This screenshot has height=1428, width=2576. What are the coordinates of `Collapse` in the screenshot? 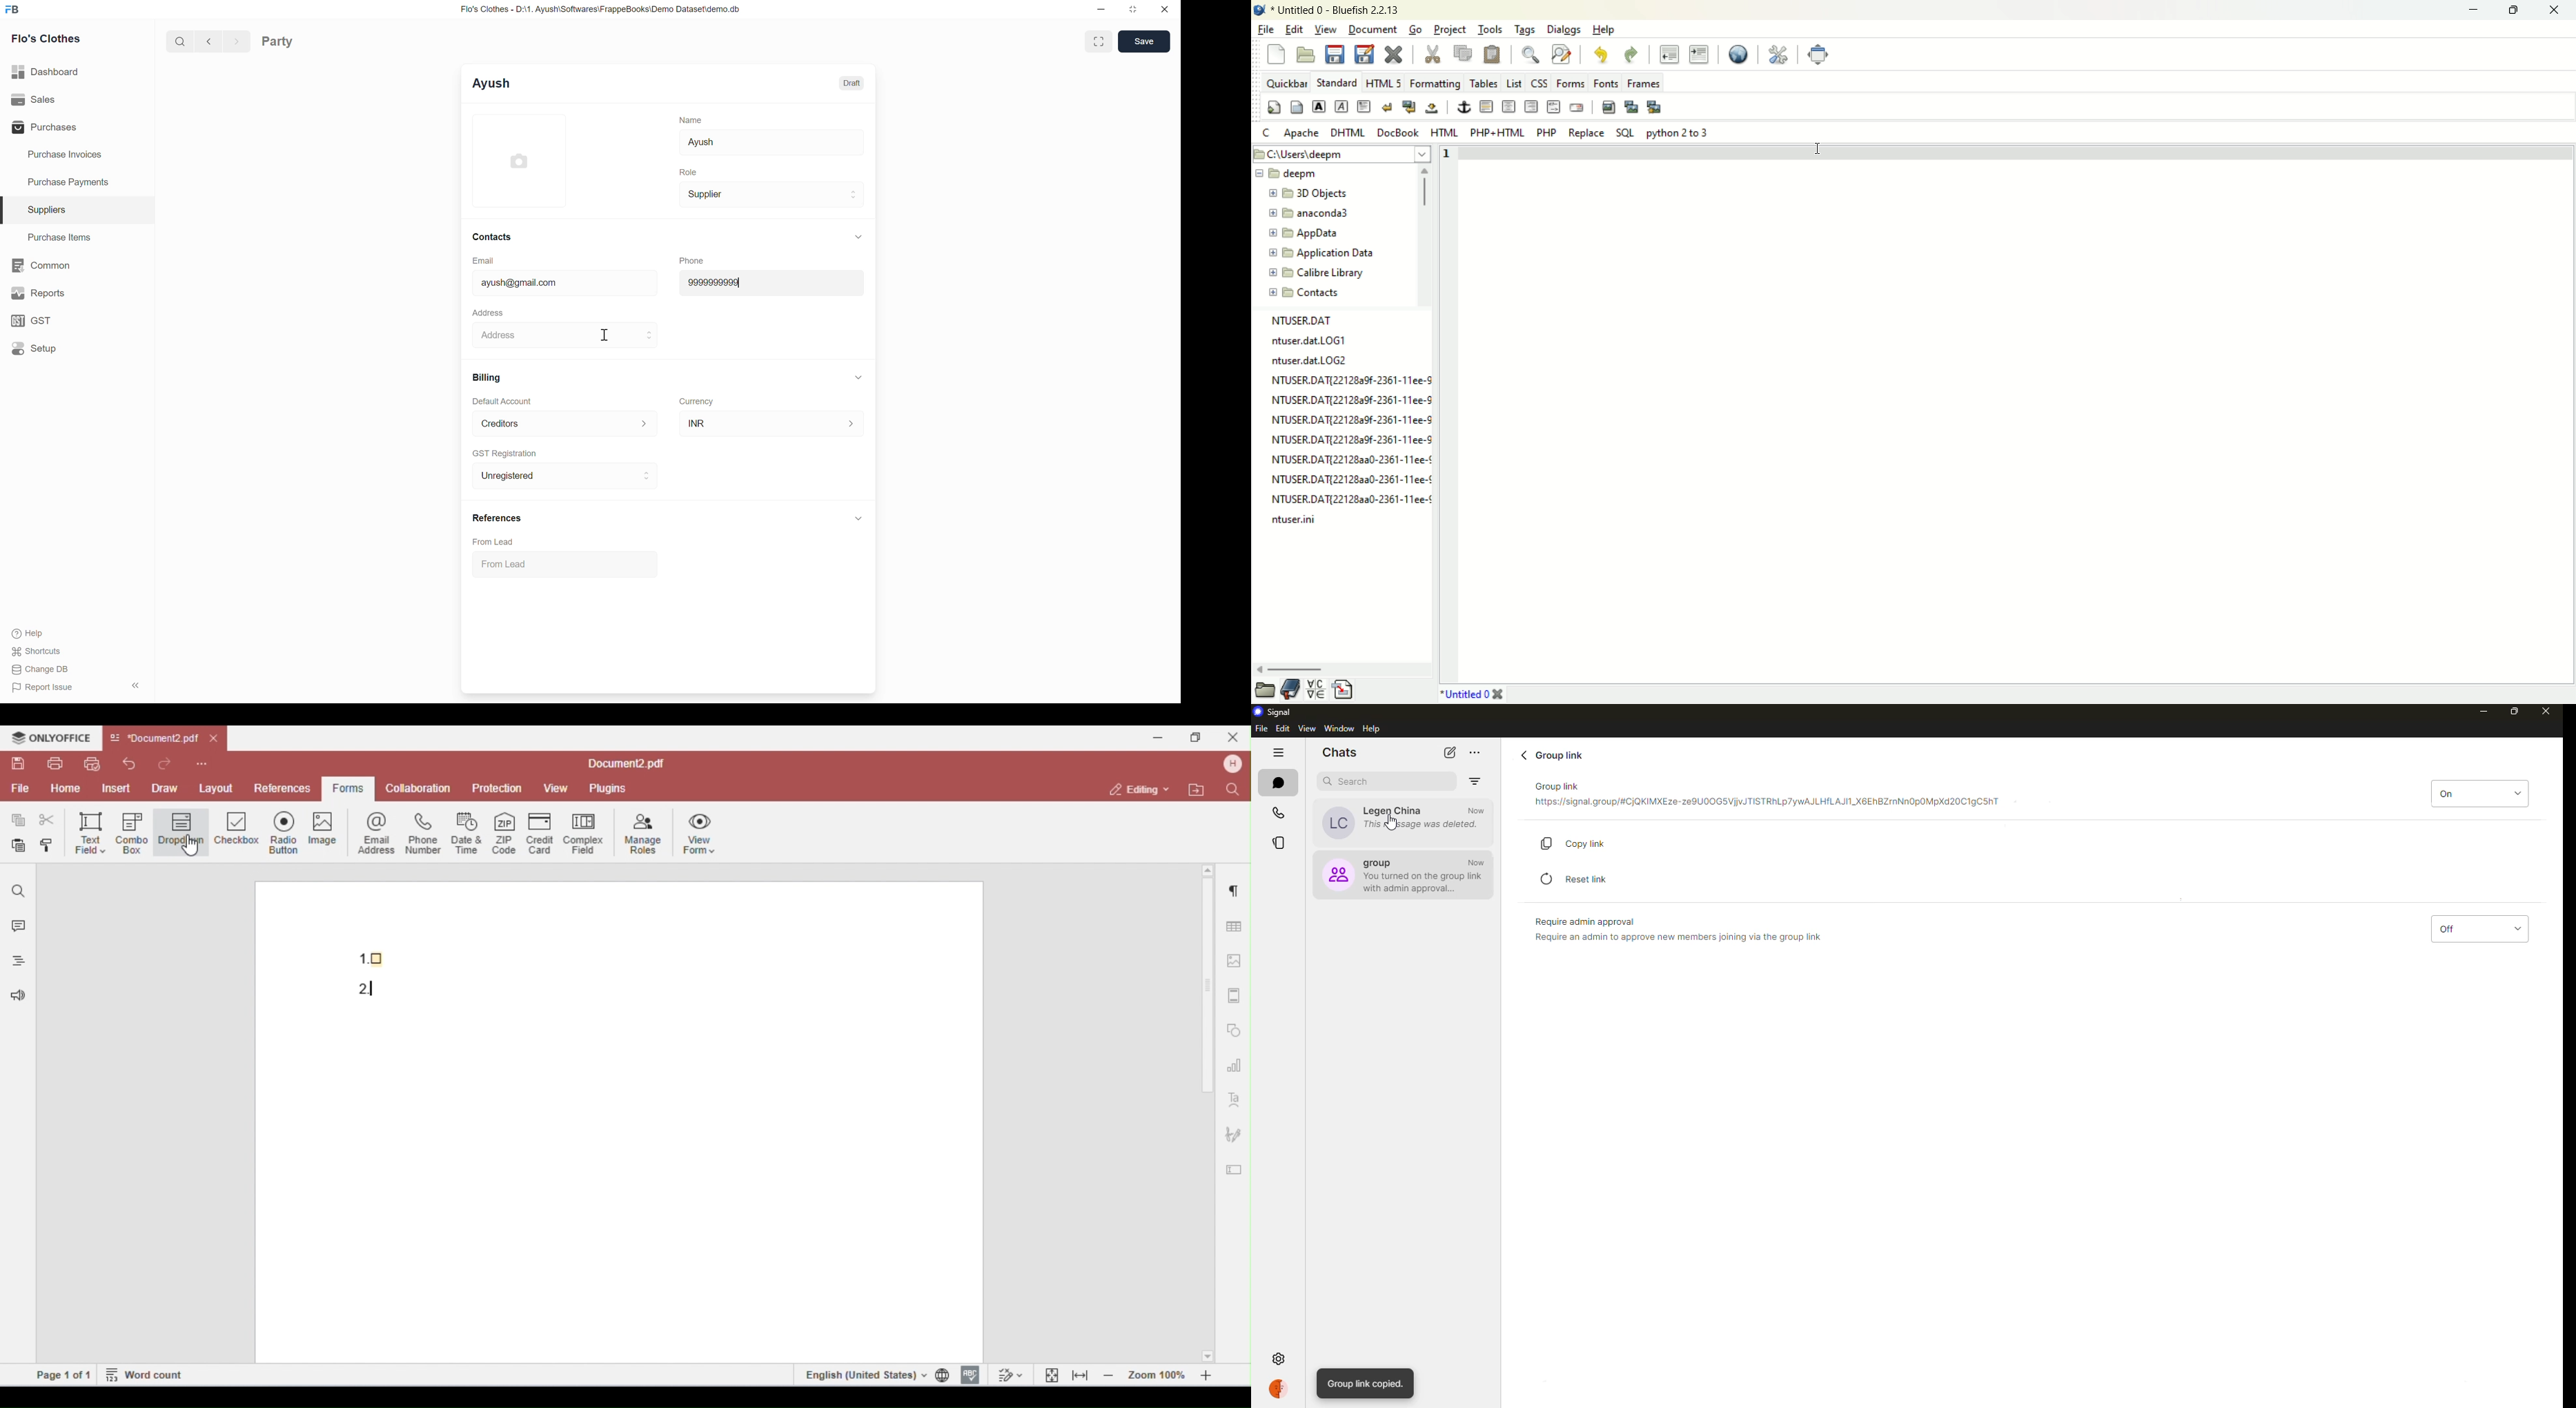 It's located at (858, 378).